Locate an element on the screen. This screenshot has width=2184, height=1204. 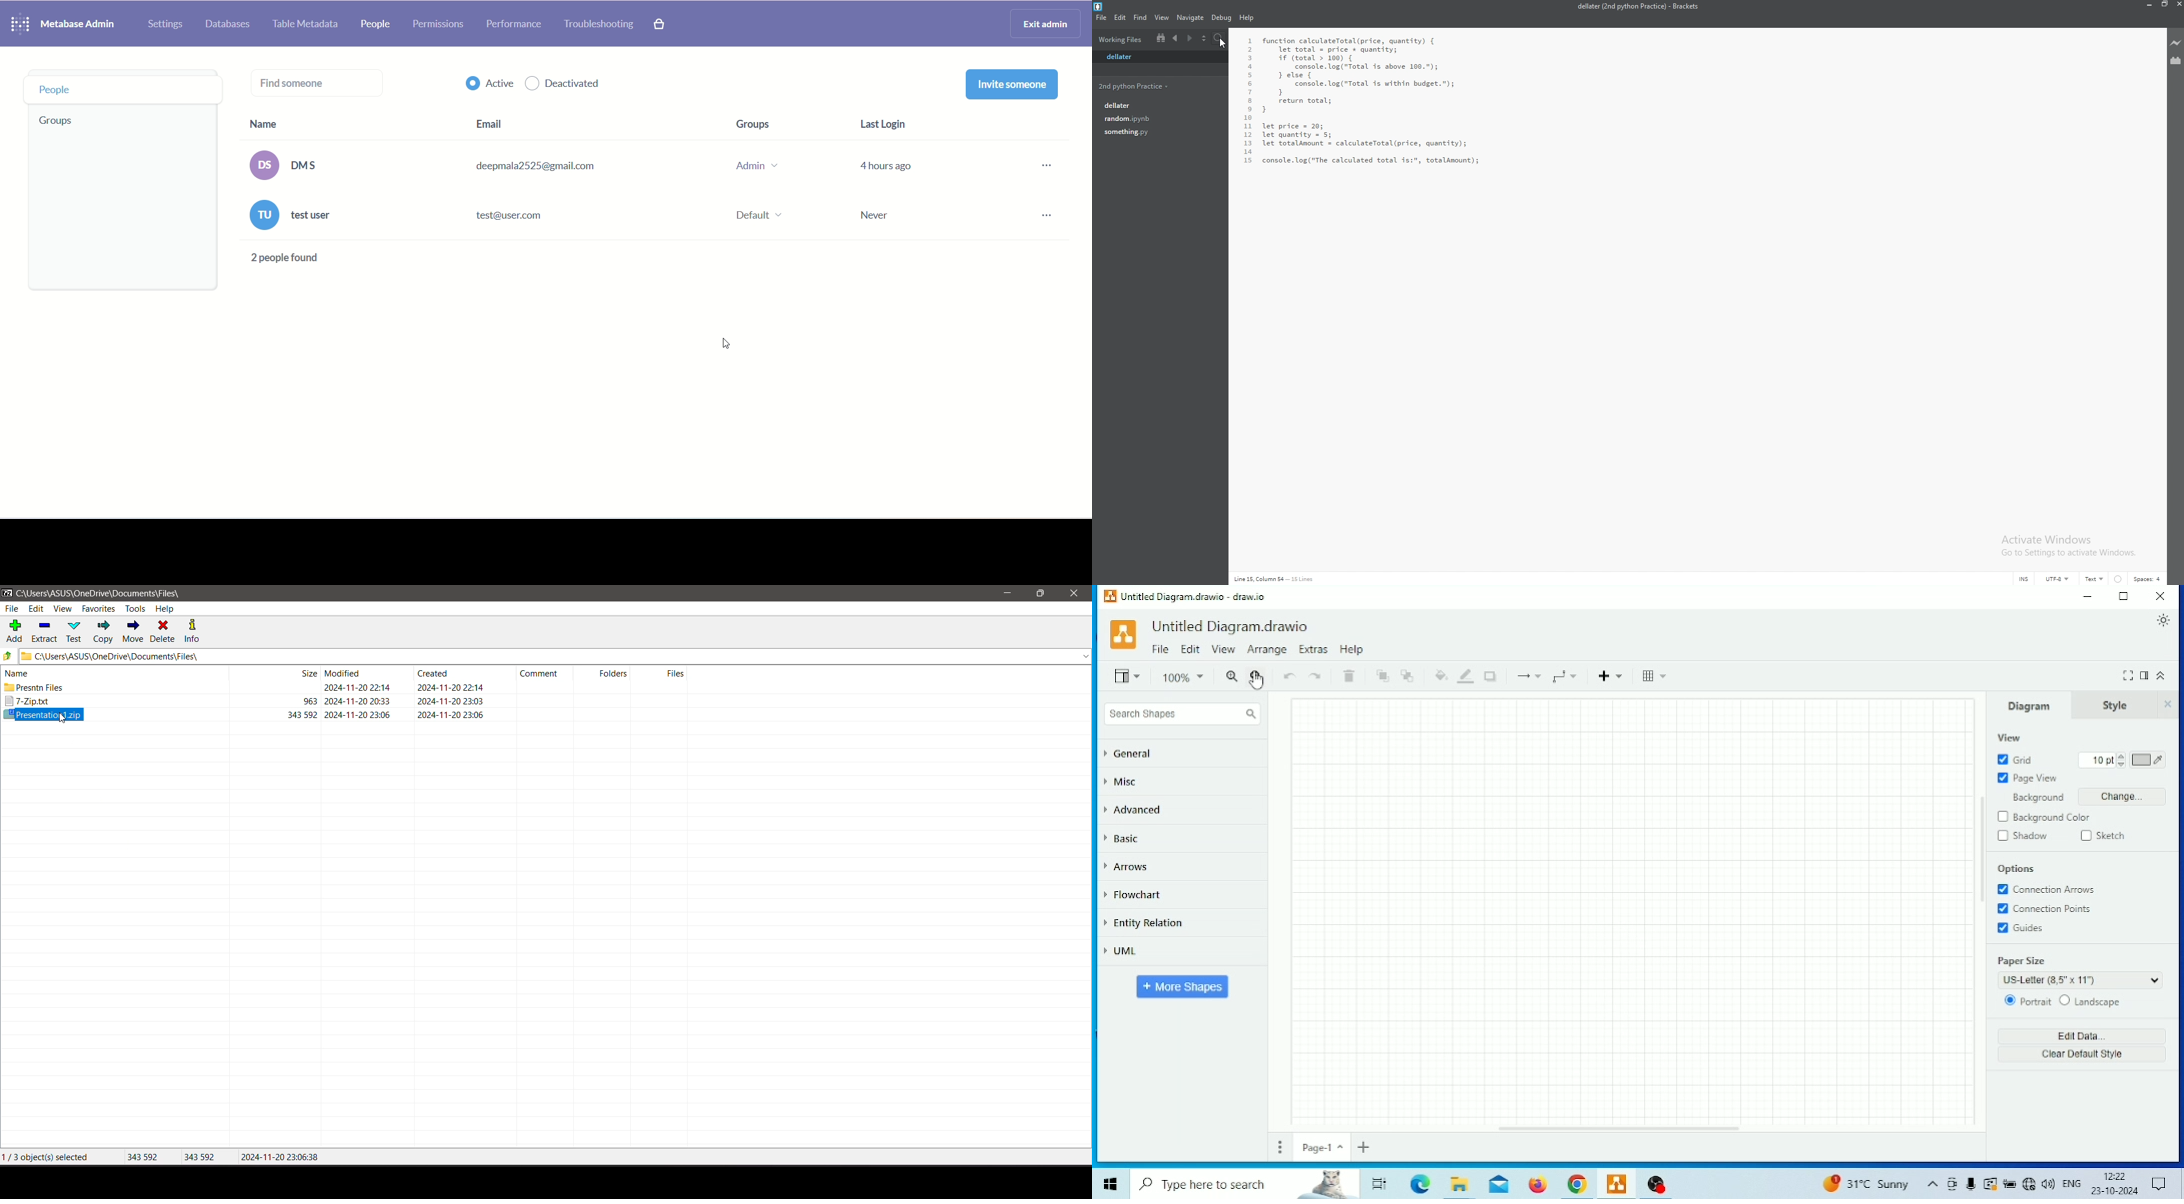
Move is located at coordinates (133, 632).